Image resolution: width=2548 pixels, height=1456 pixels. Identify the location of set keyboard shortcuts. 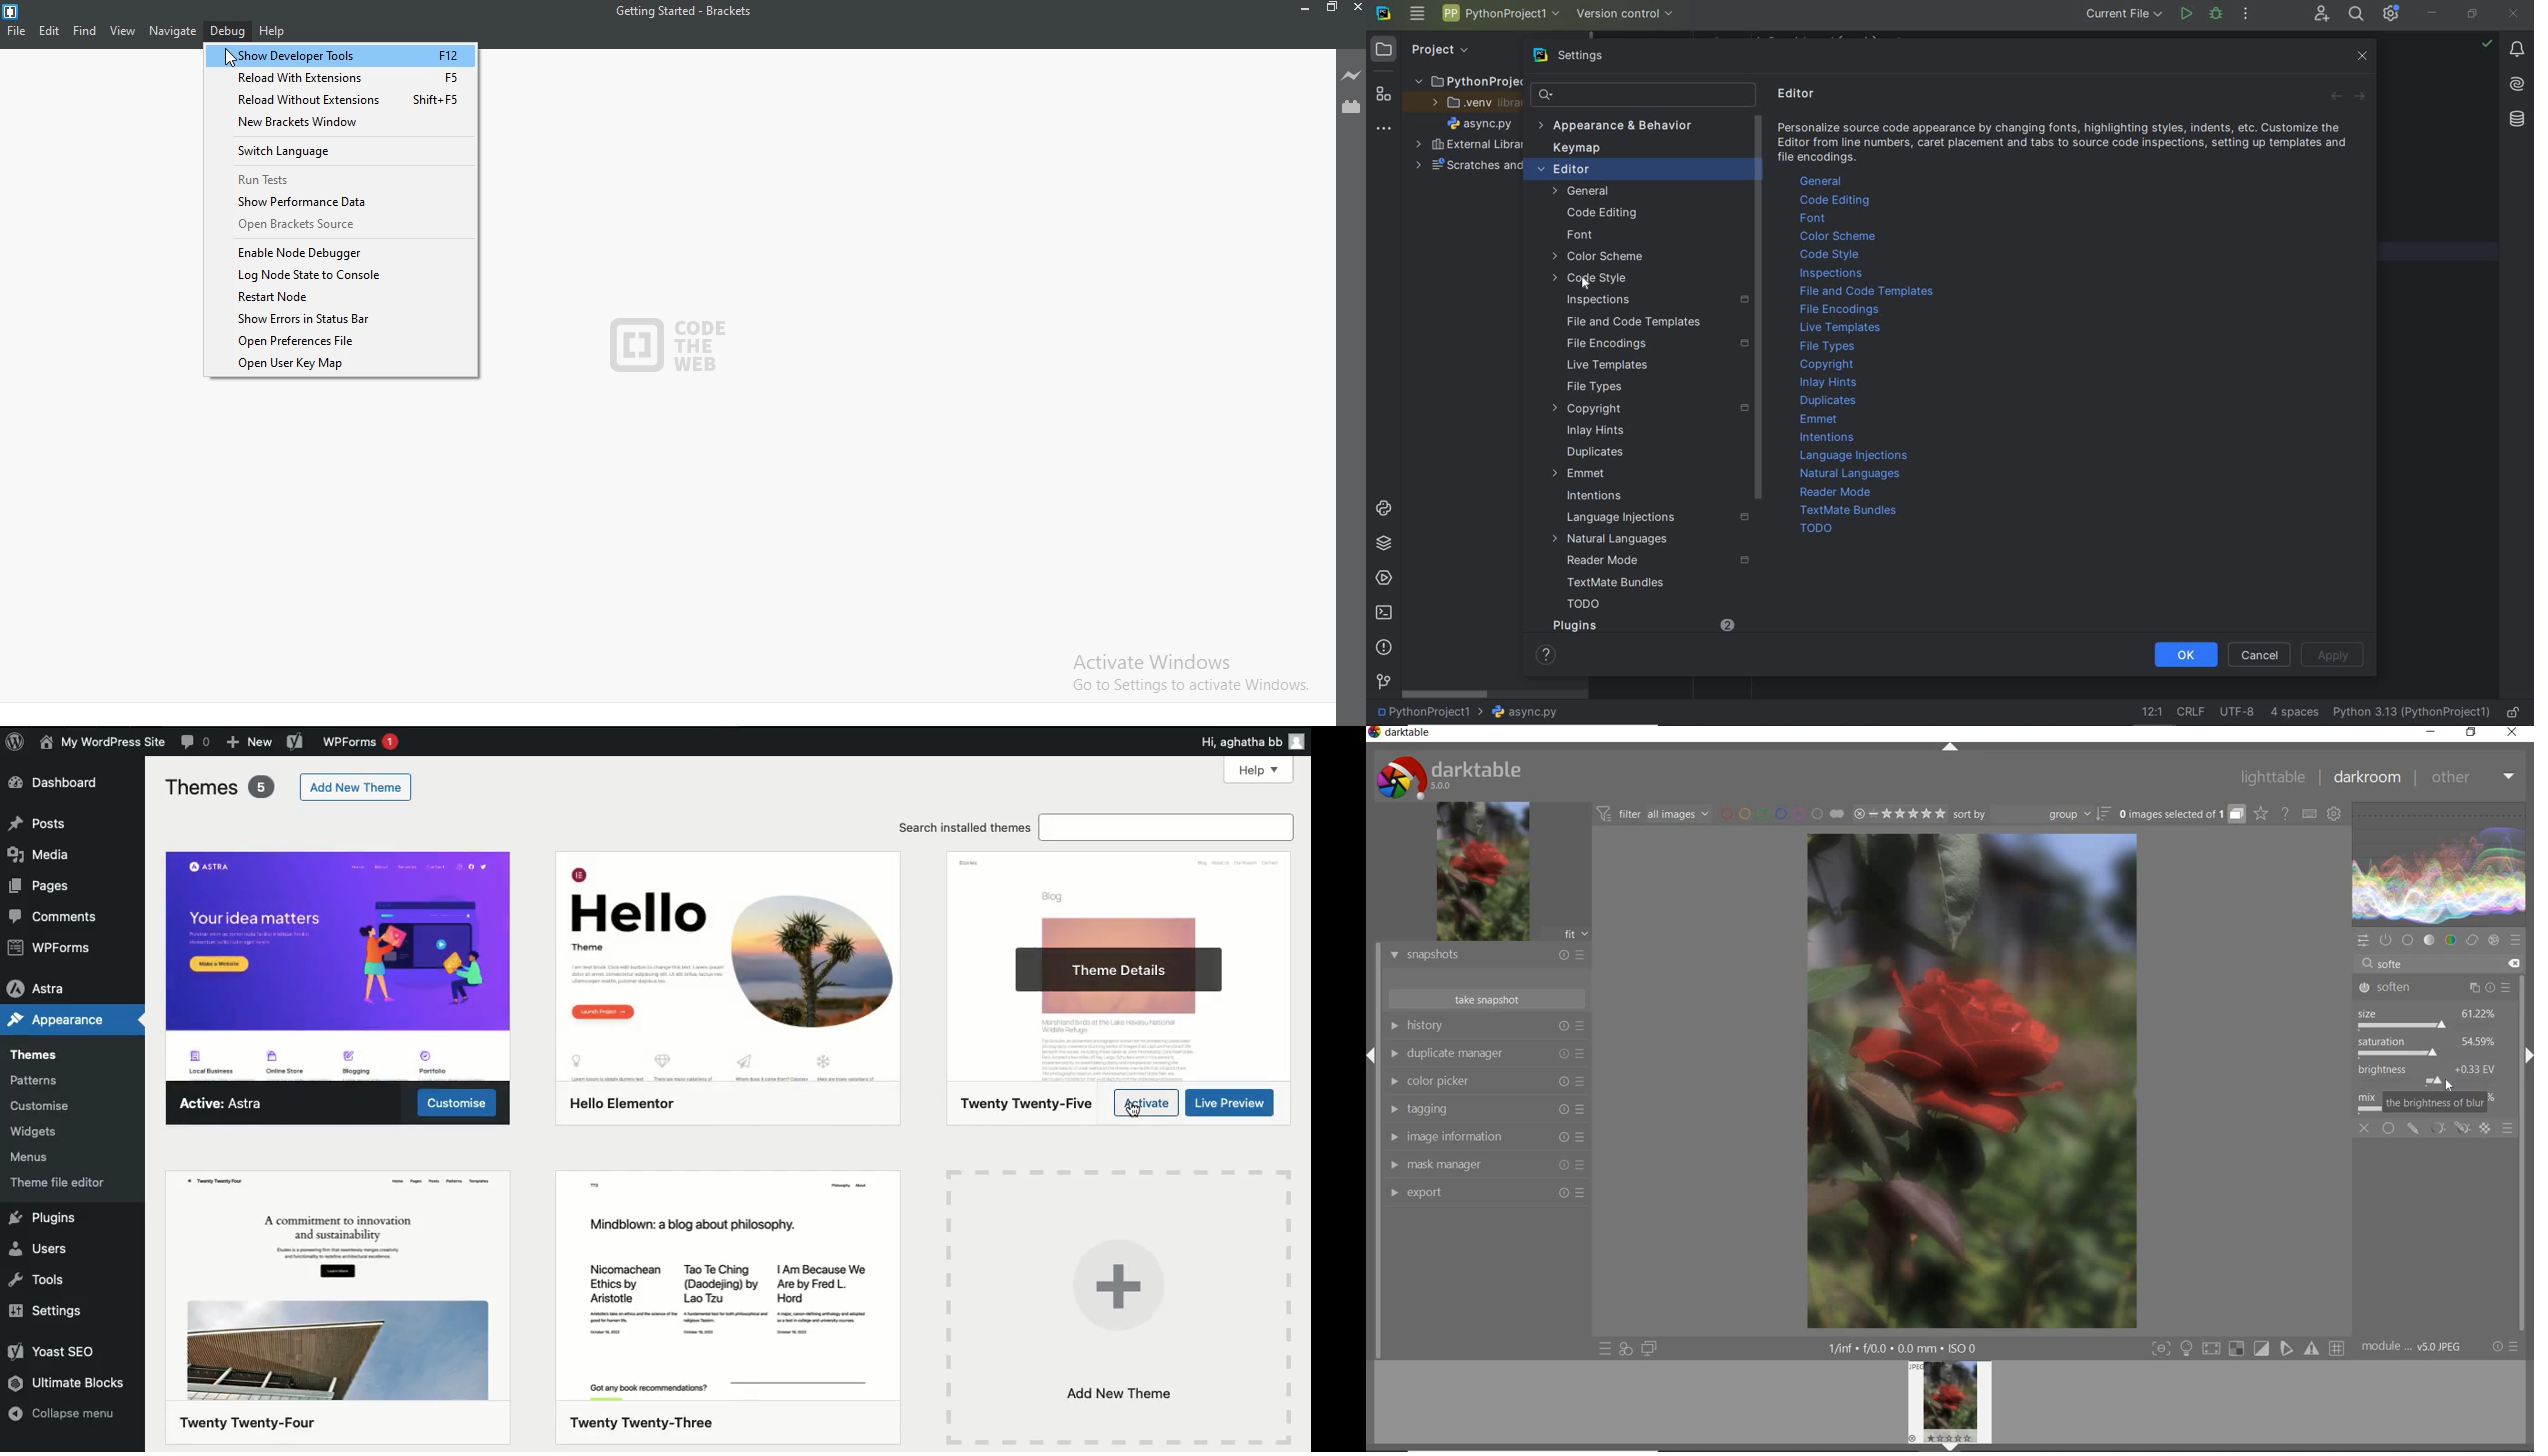
(2309, 814).